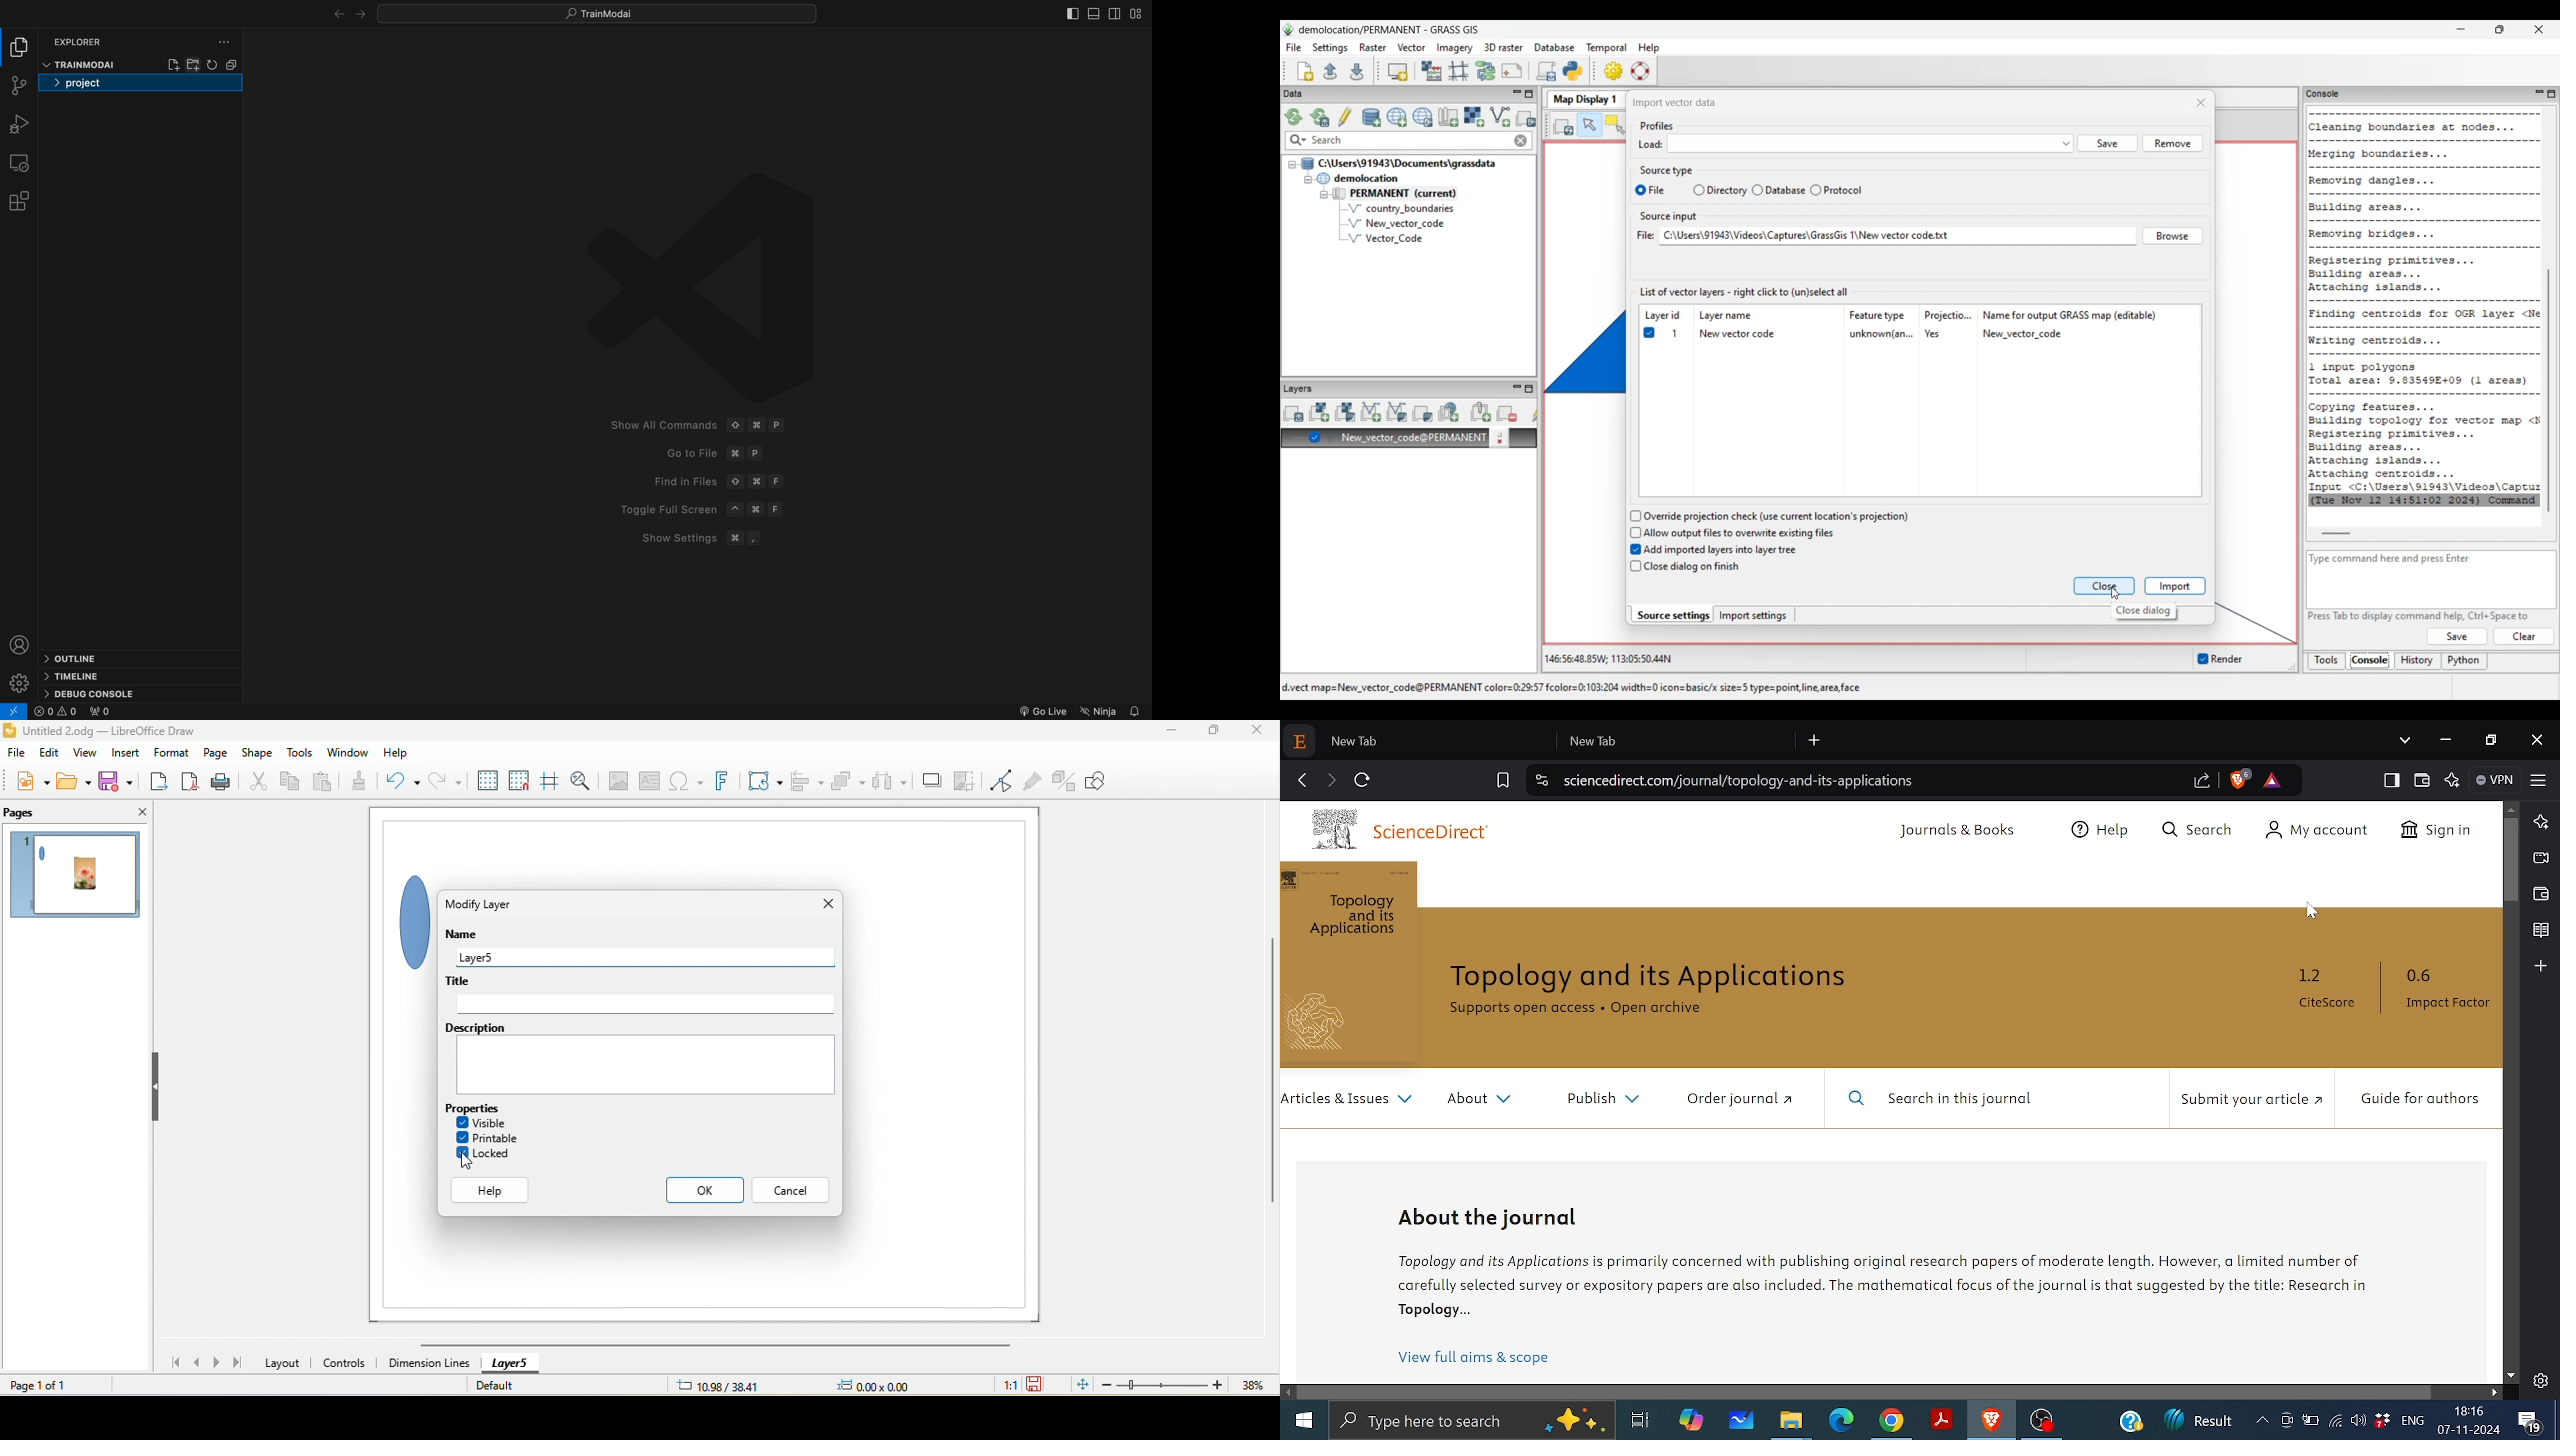 Image resolution: width=2576 pixels, height=1456 pixels. I want to click on snap to grid, so click(521, 780).